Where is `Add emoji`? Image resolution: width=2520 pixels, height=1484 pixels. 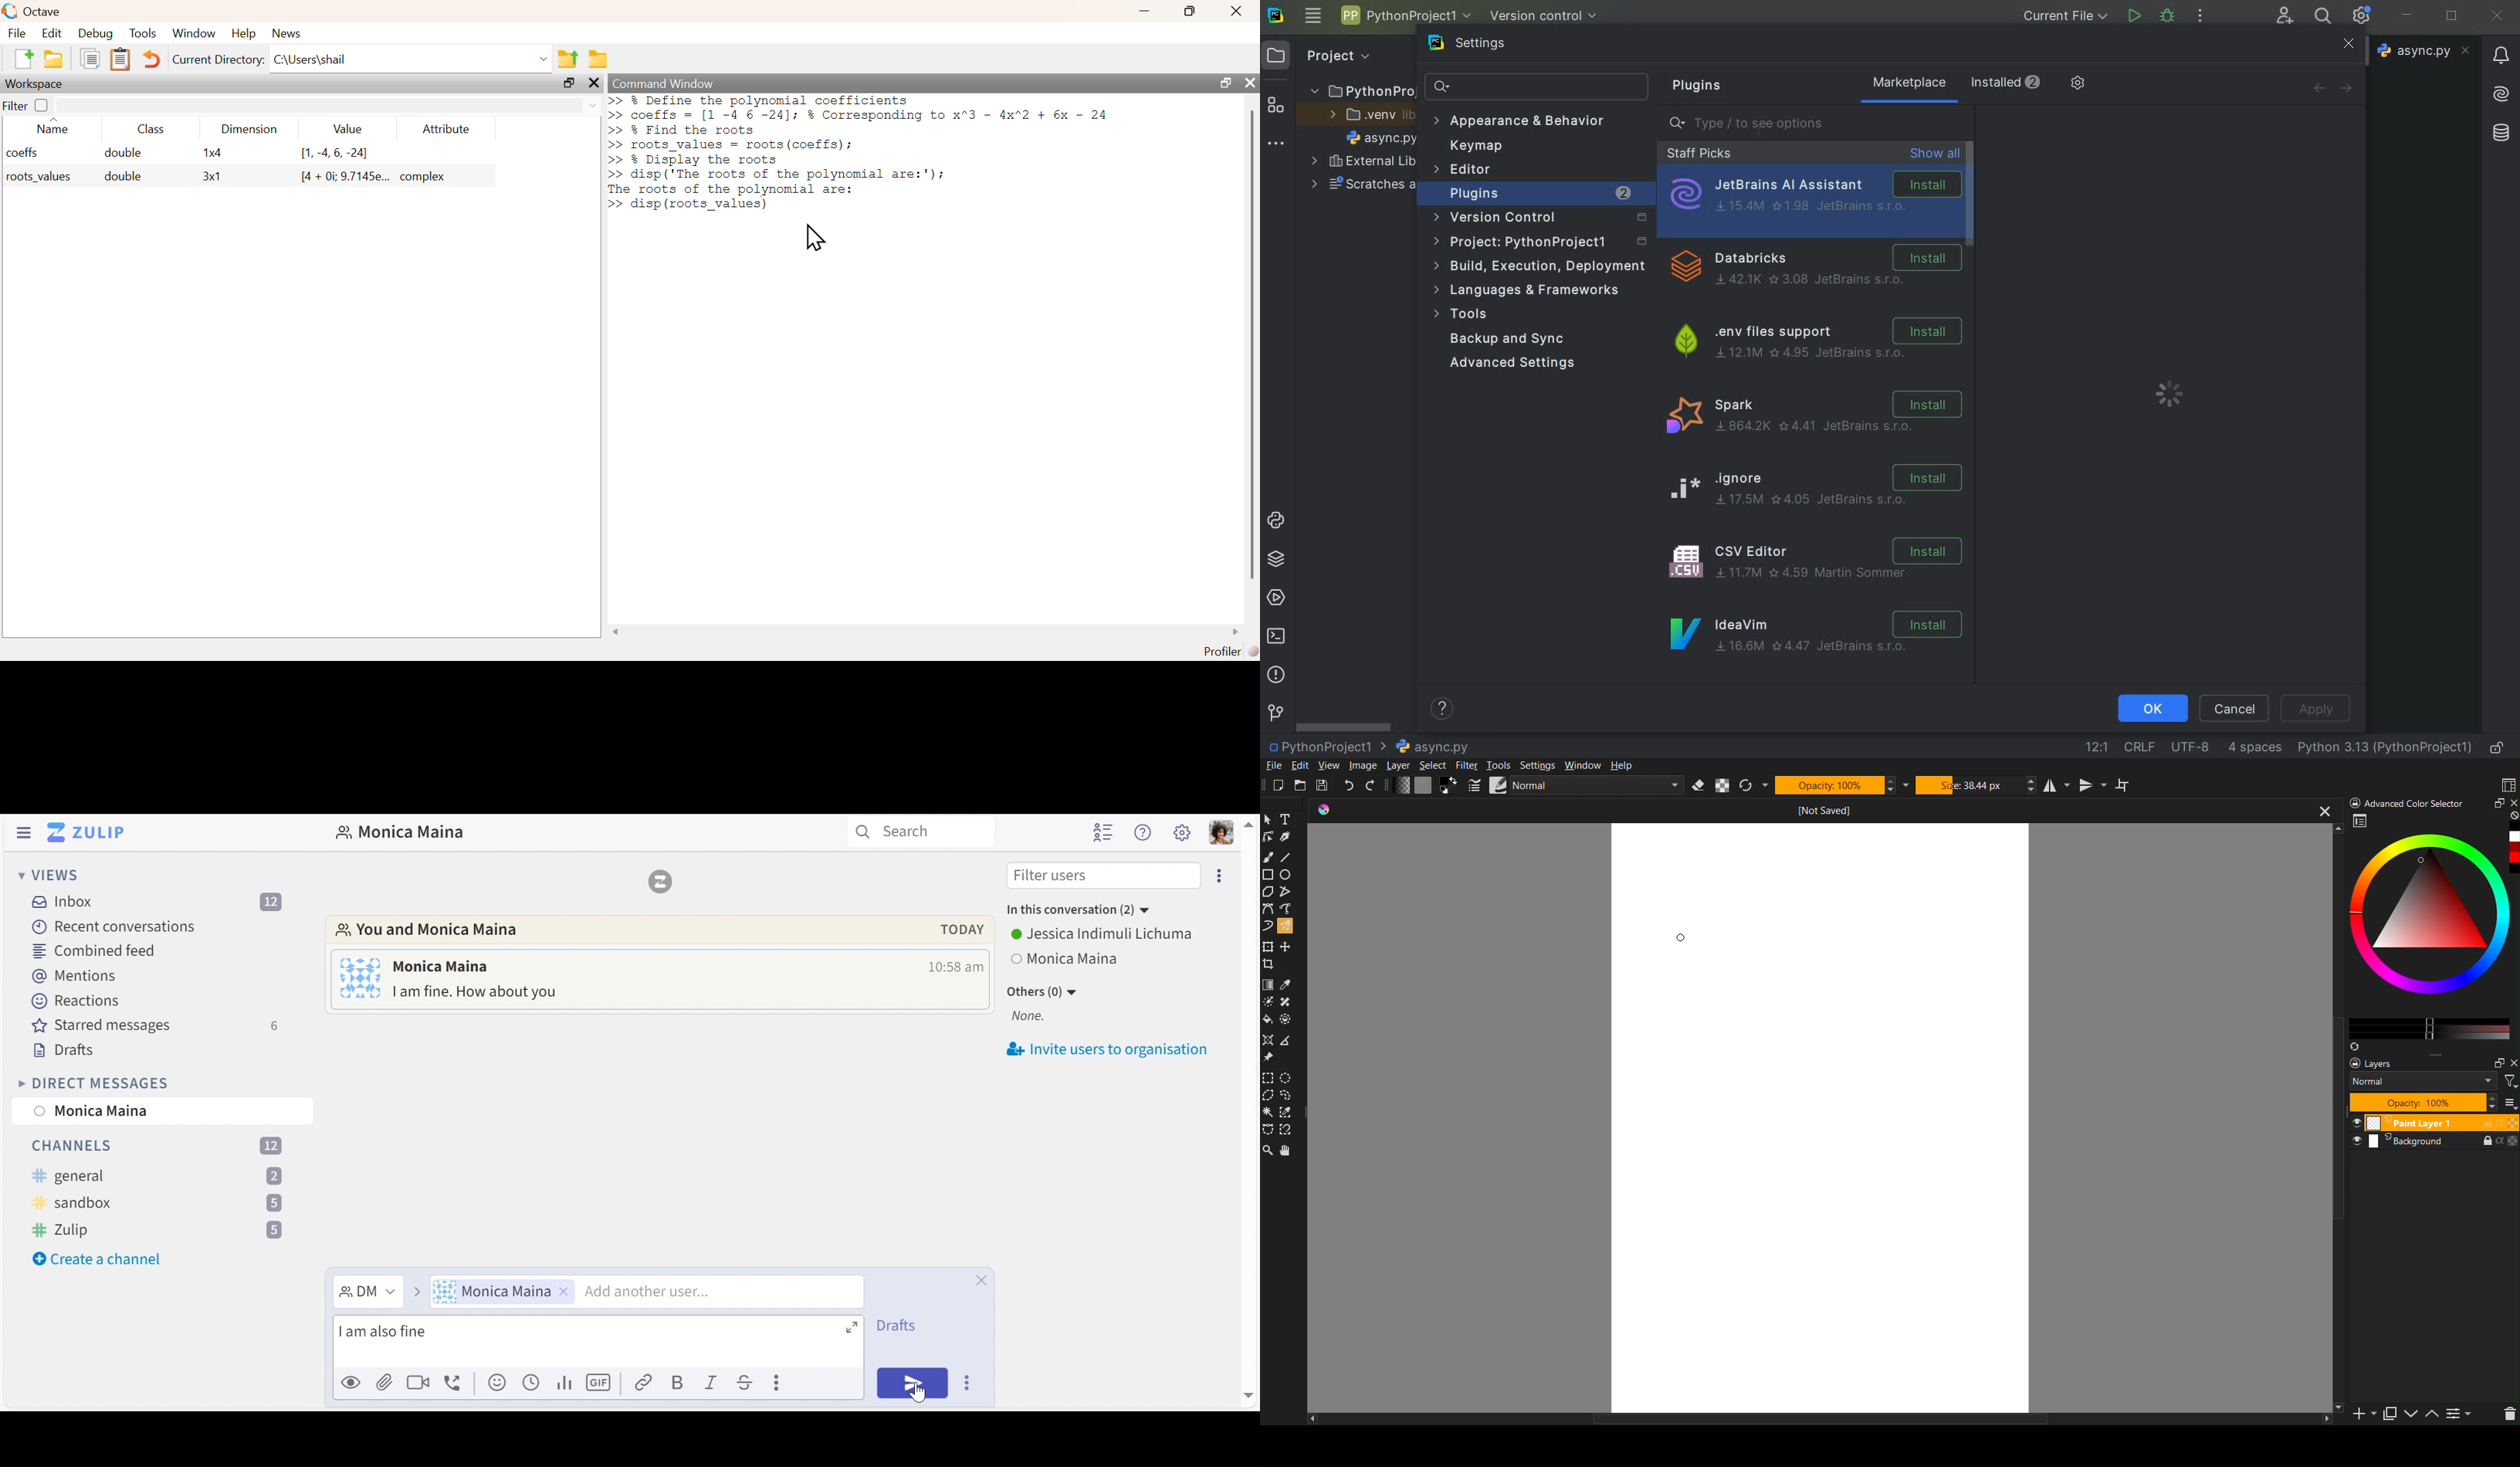
Add emoji is located at coordinates (499, 1383).